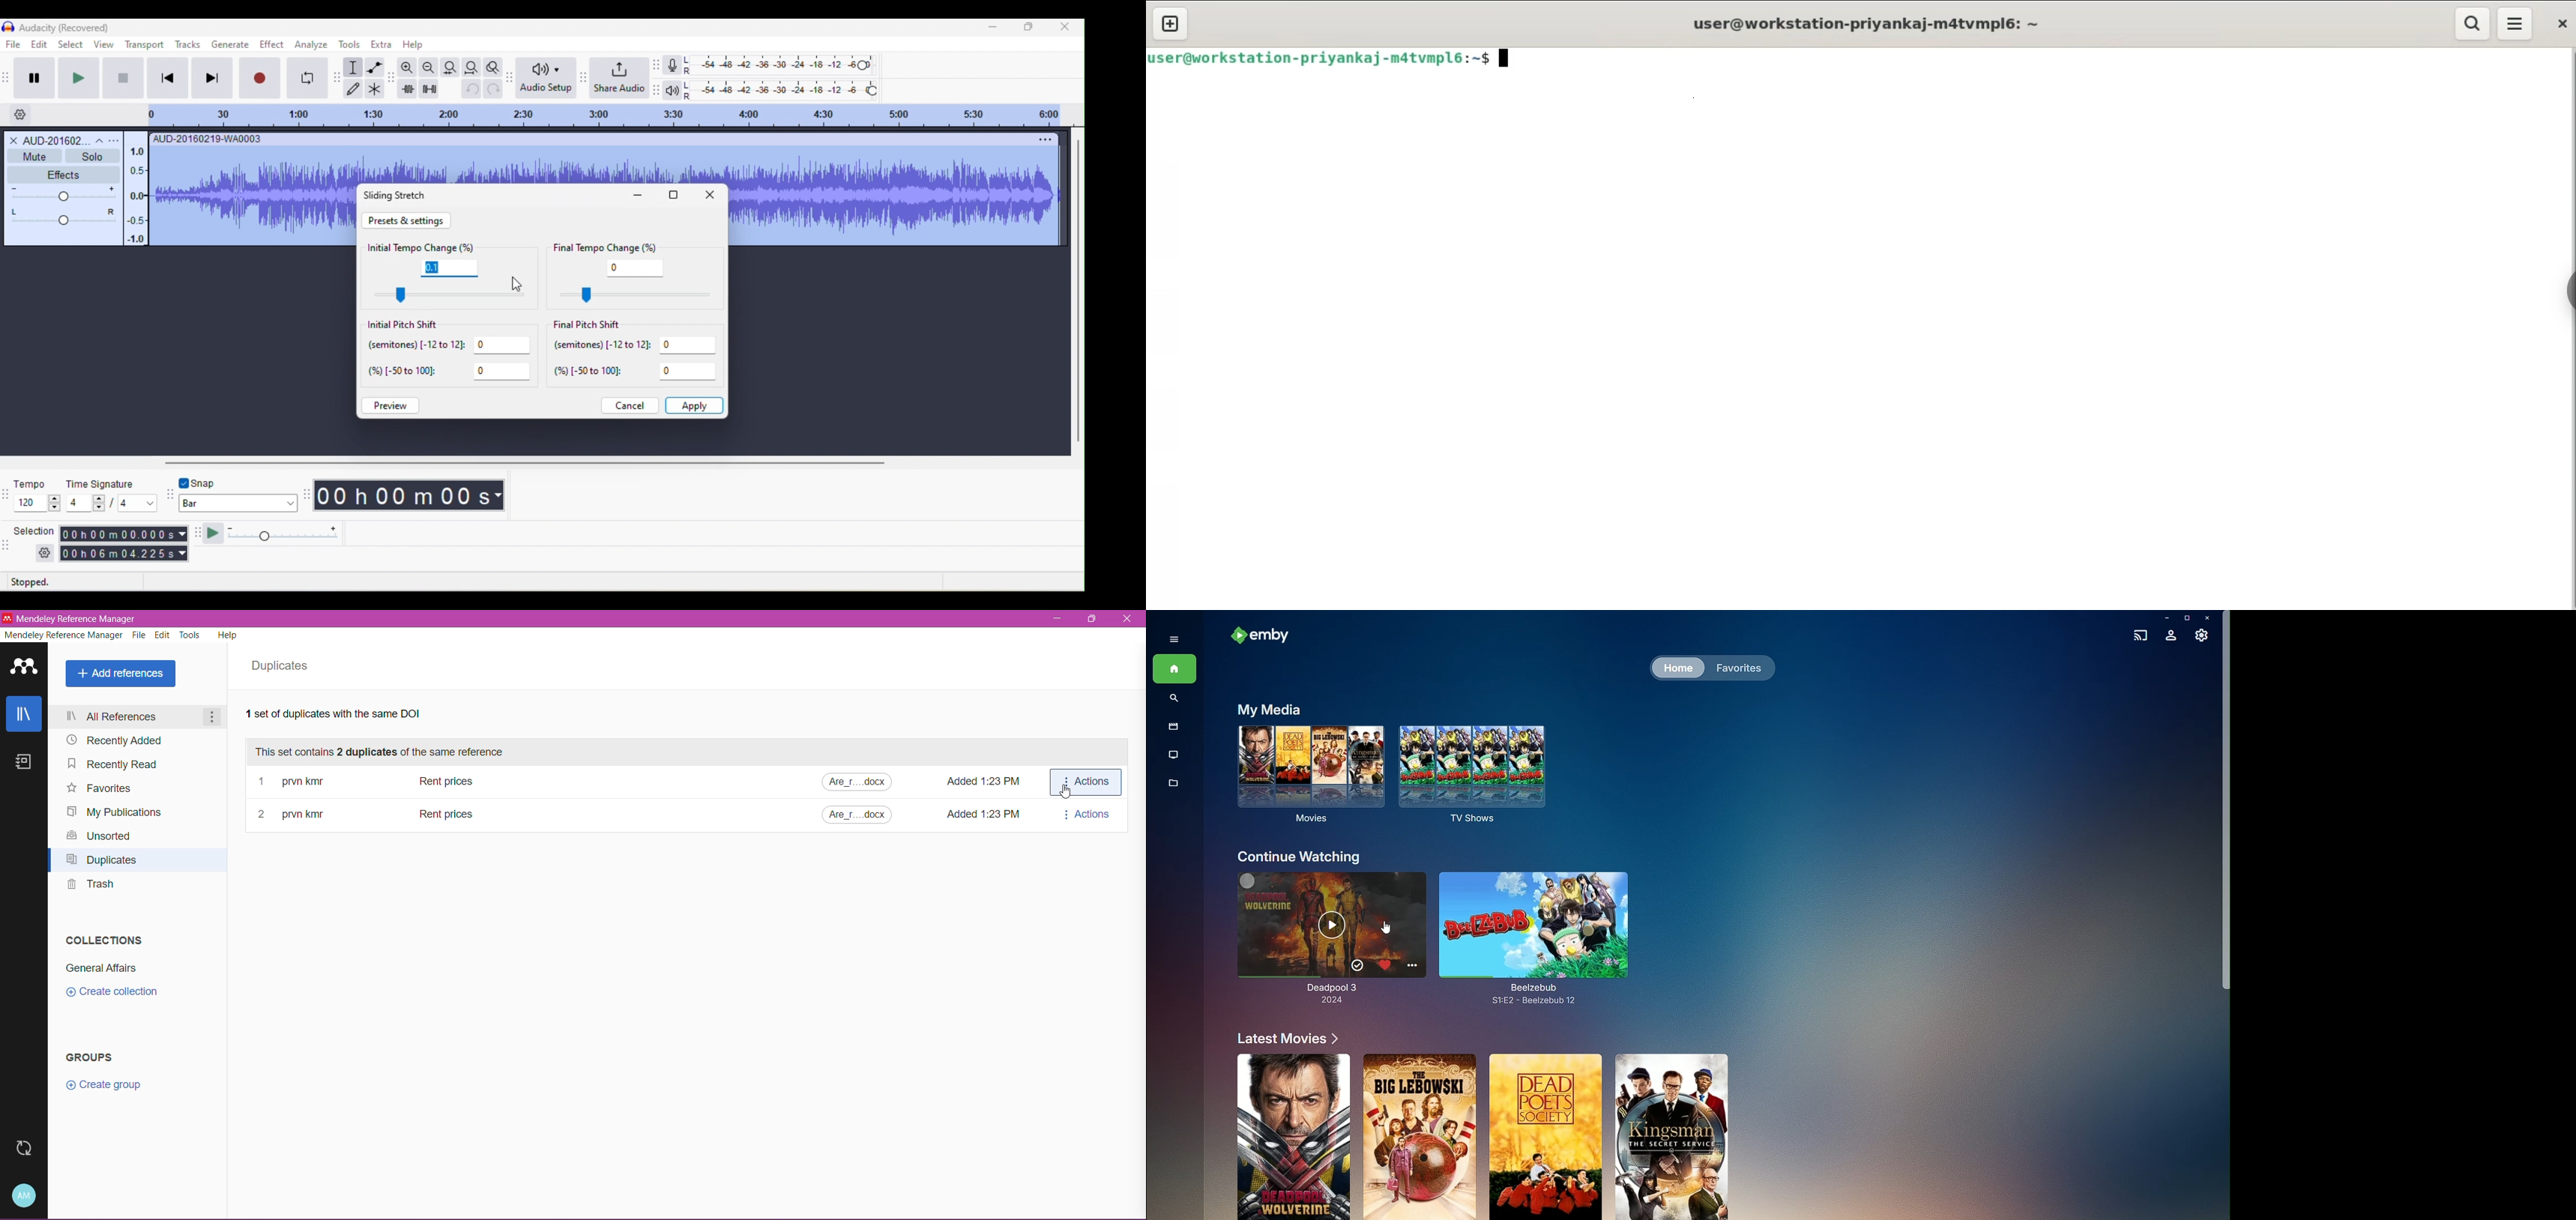  I want to click on Settings, so click(2201, 635).